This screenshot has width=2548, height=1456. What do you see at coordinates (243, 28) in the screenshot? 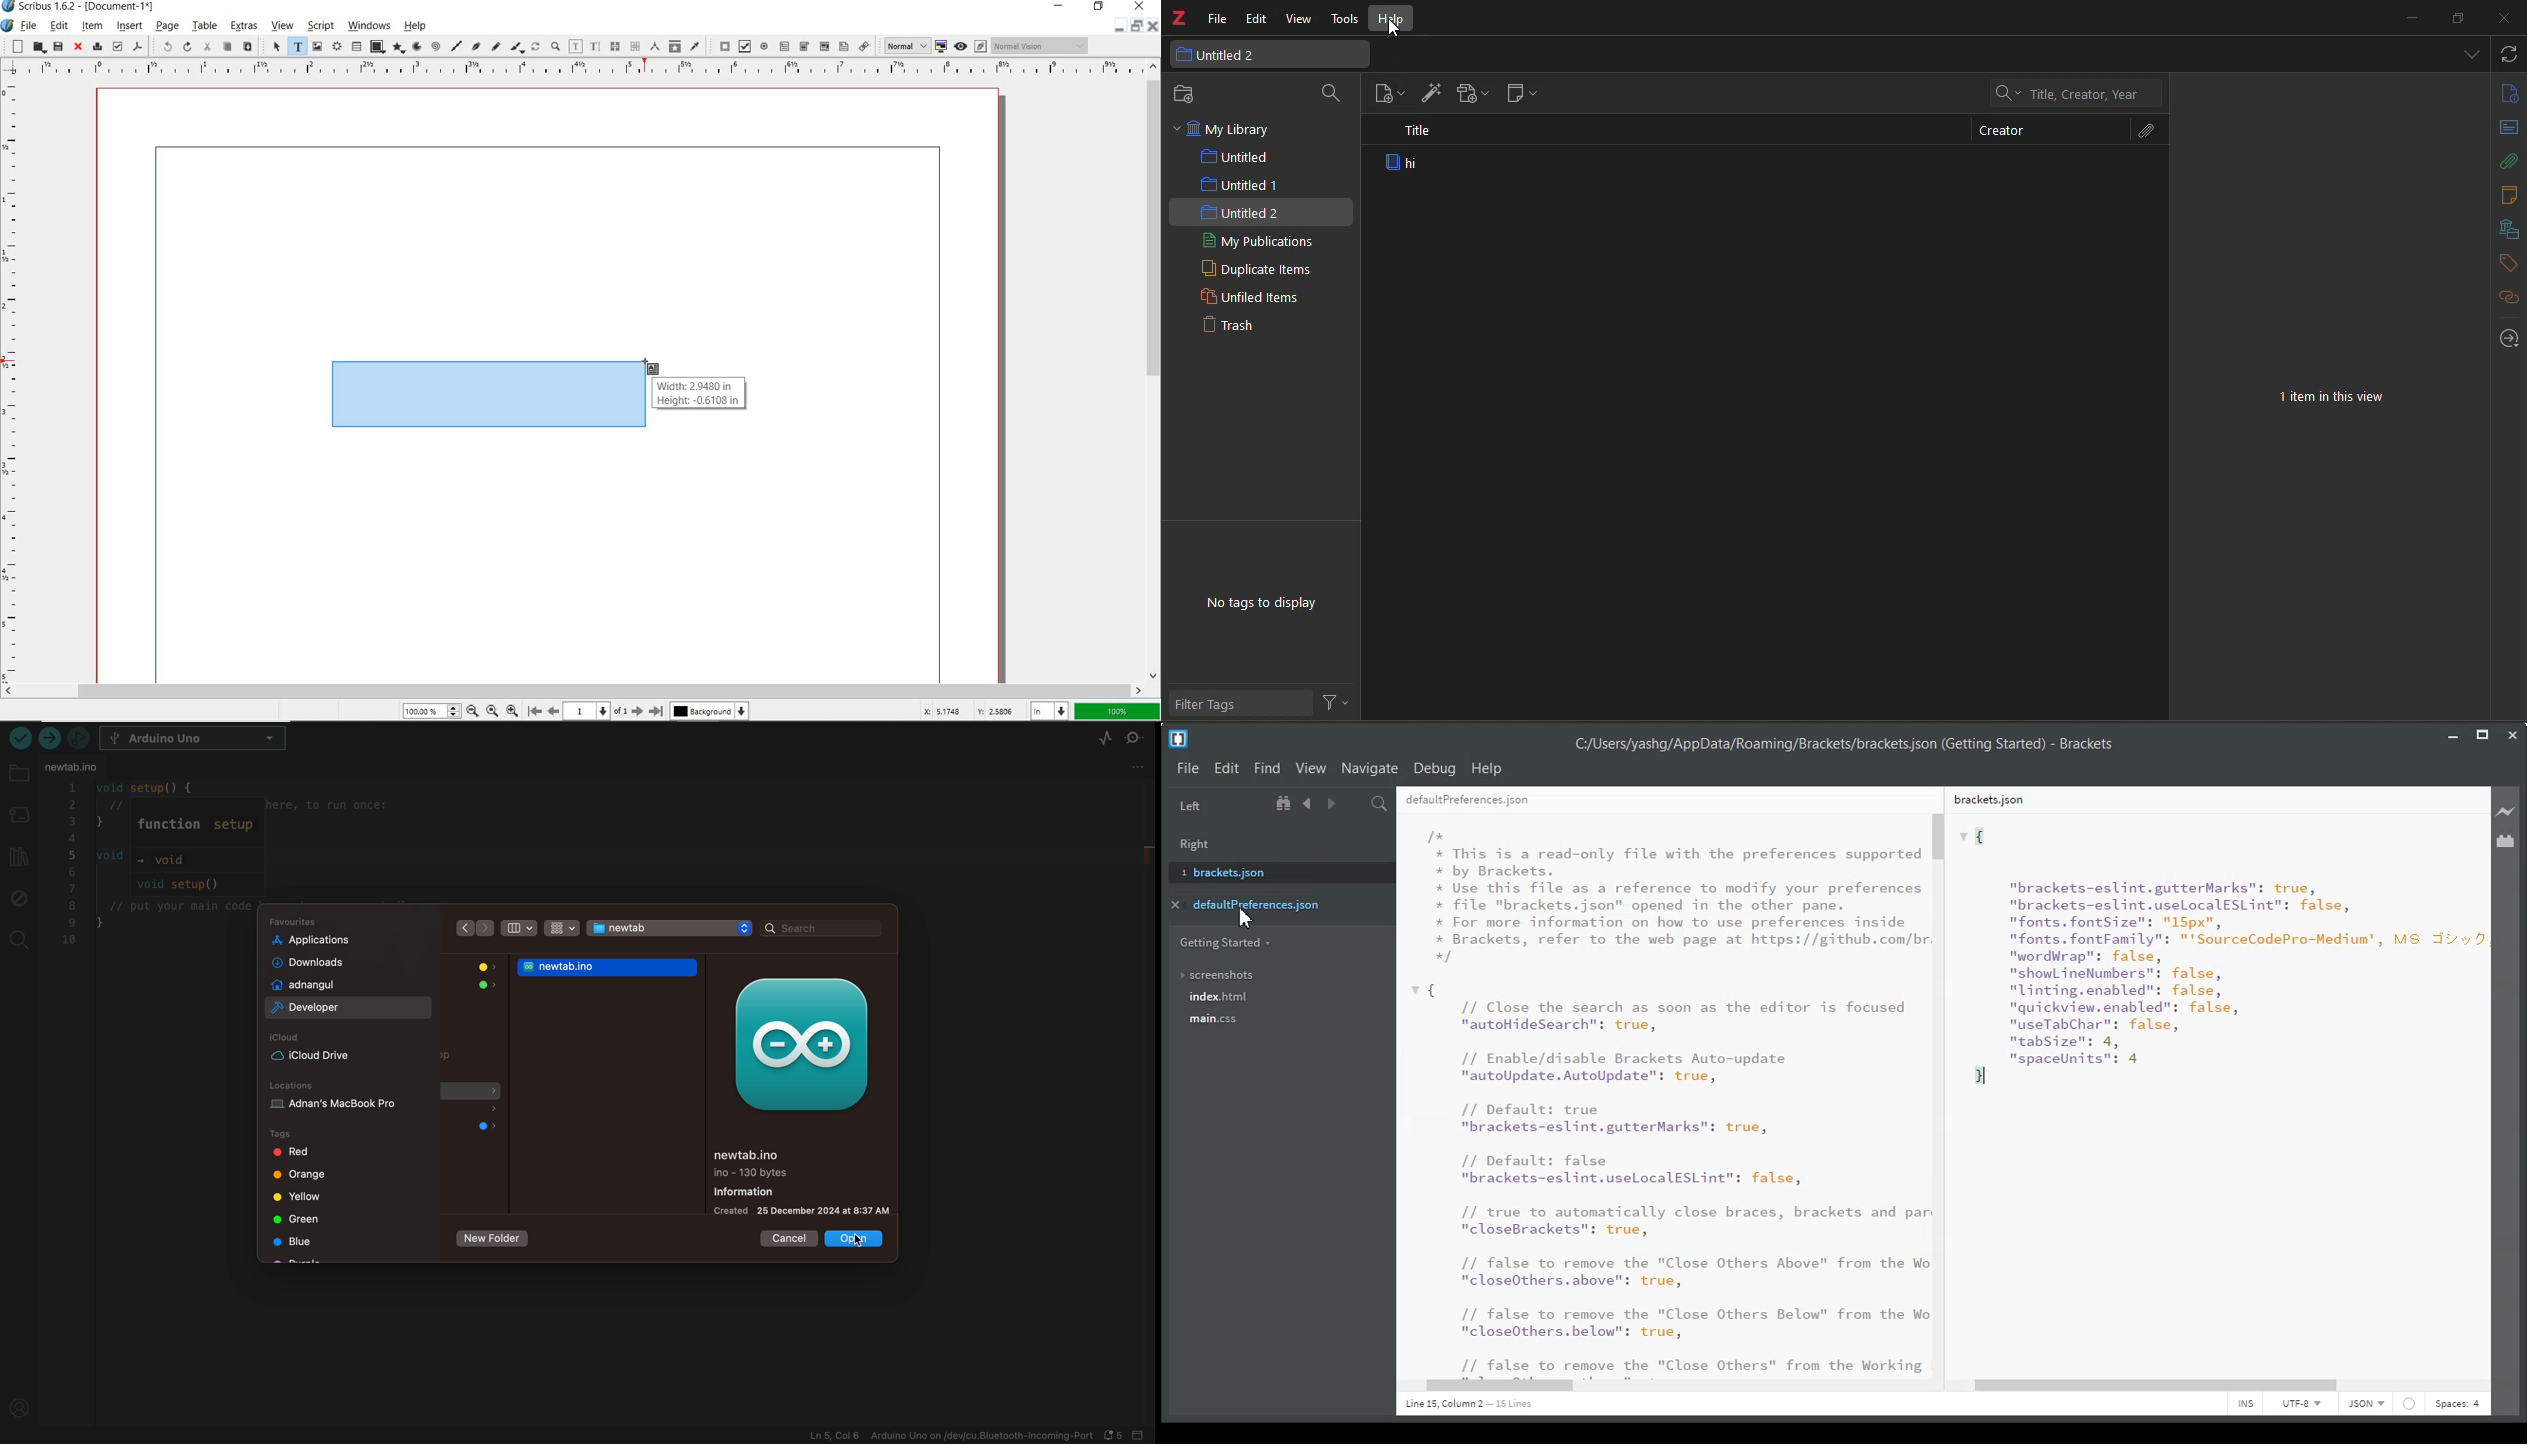
I see `extras` at bounding box center [243, 28].